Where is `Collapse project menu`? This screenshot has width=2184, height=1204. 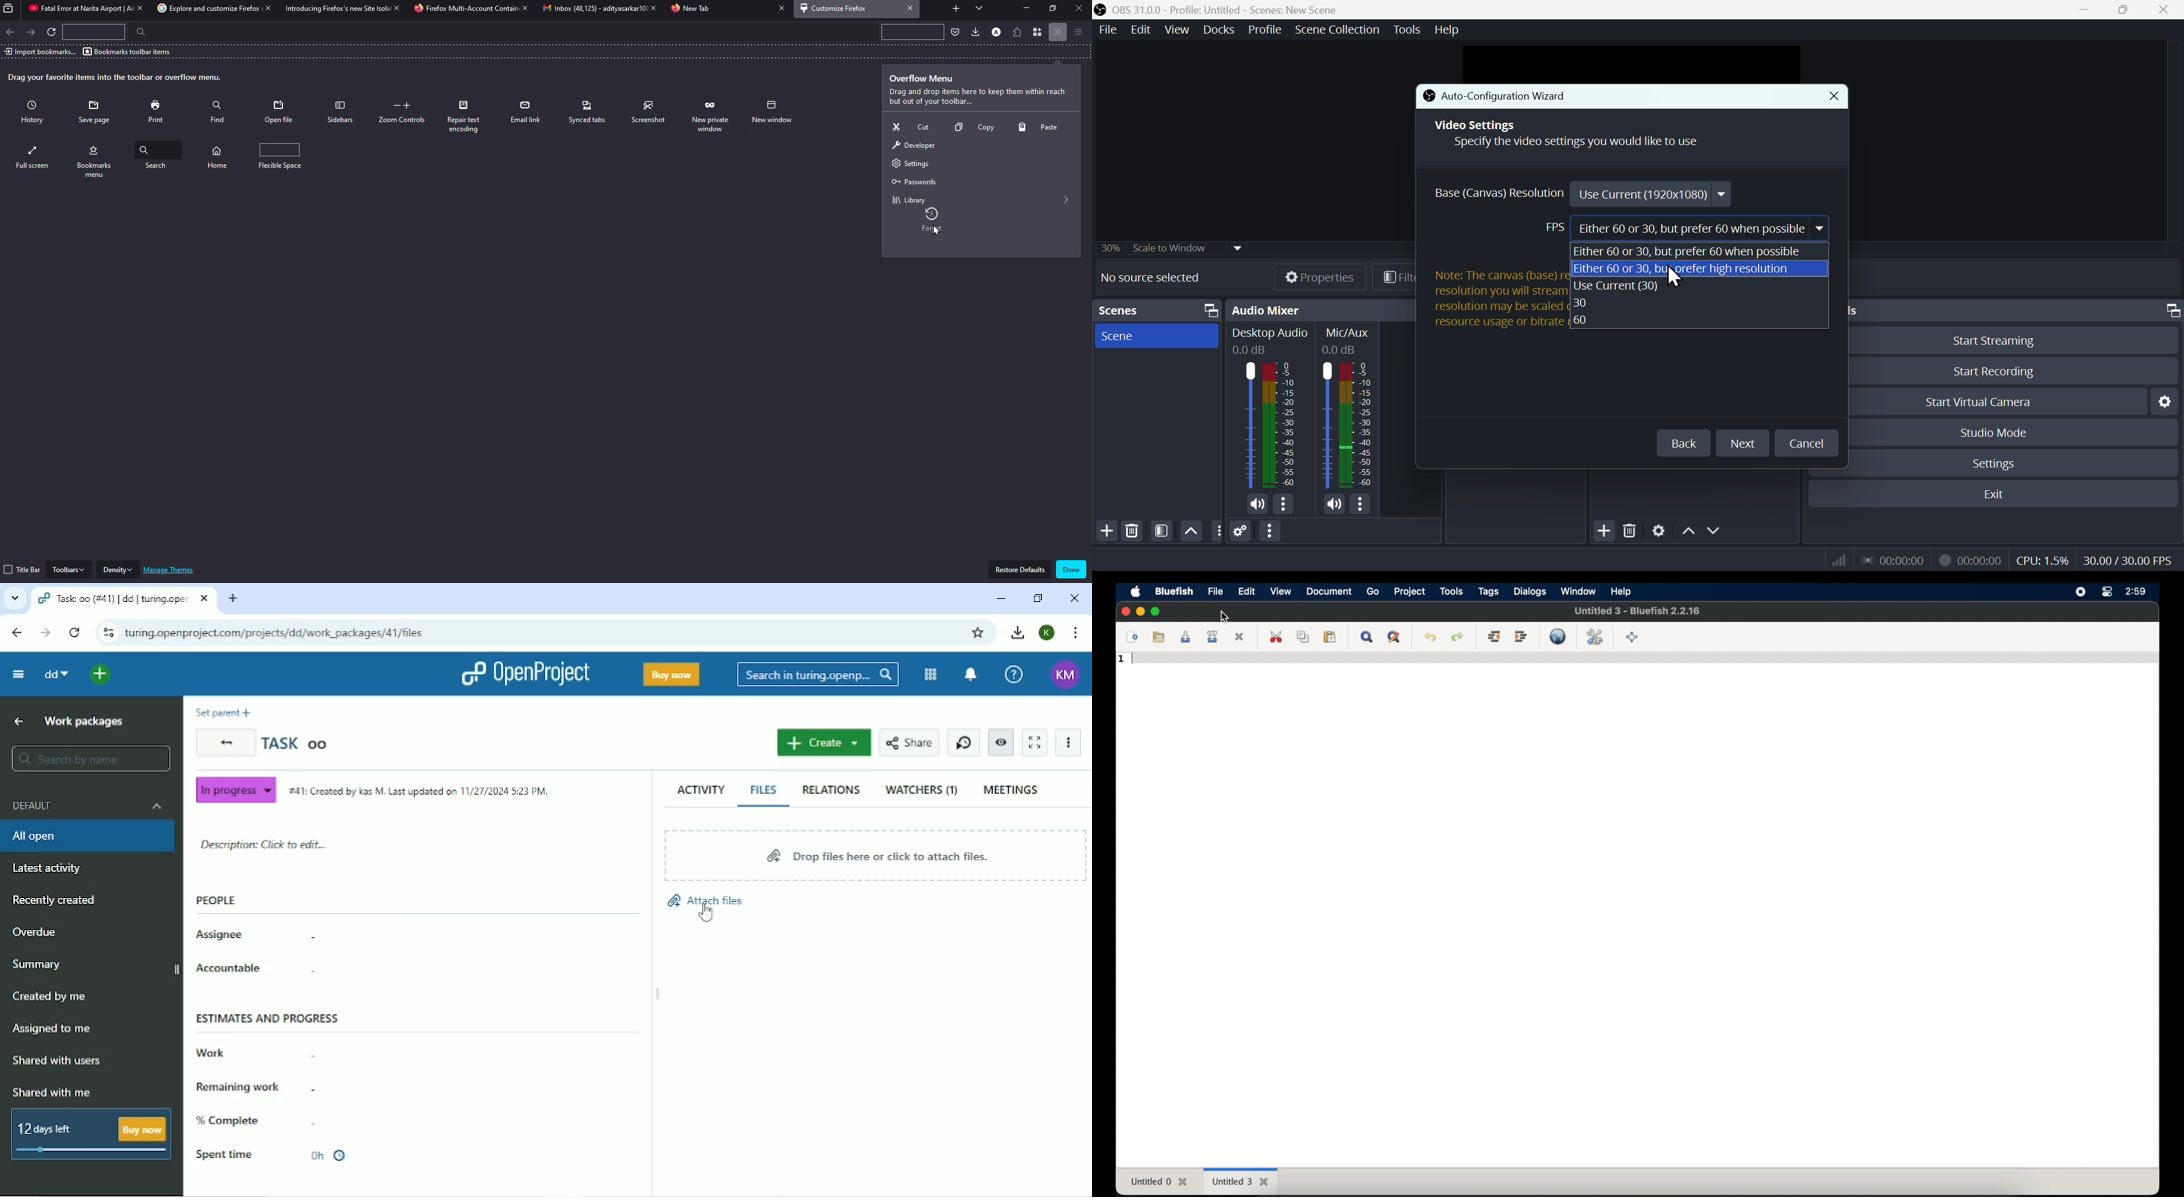 Collapse project menu is located at coordinates (17, 674).